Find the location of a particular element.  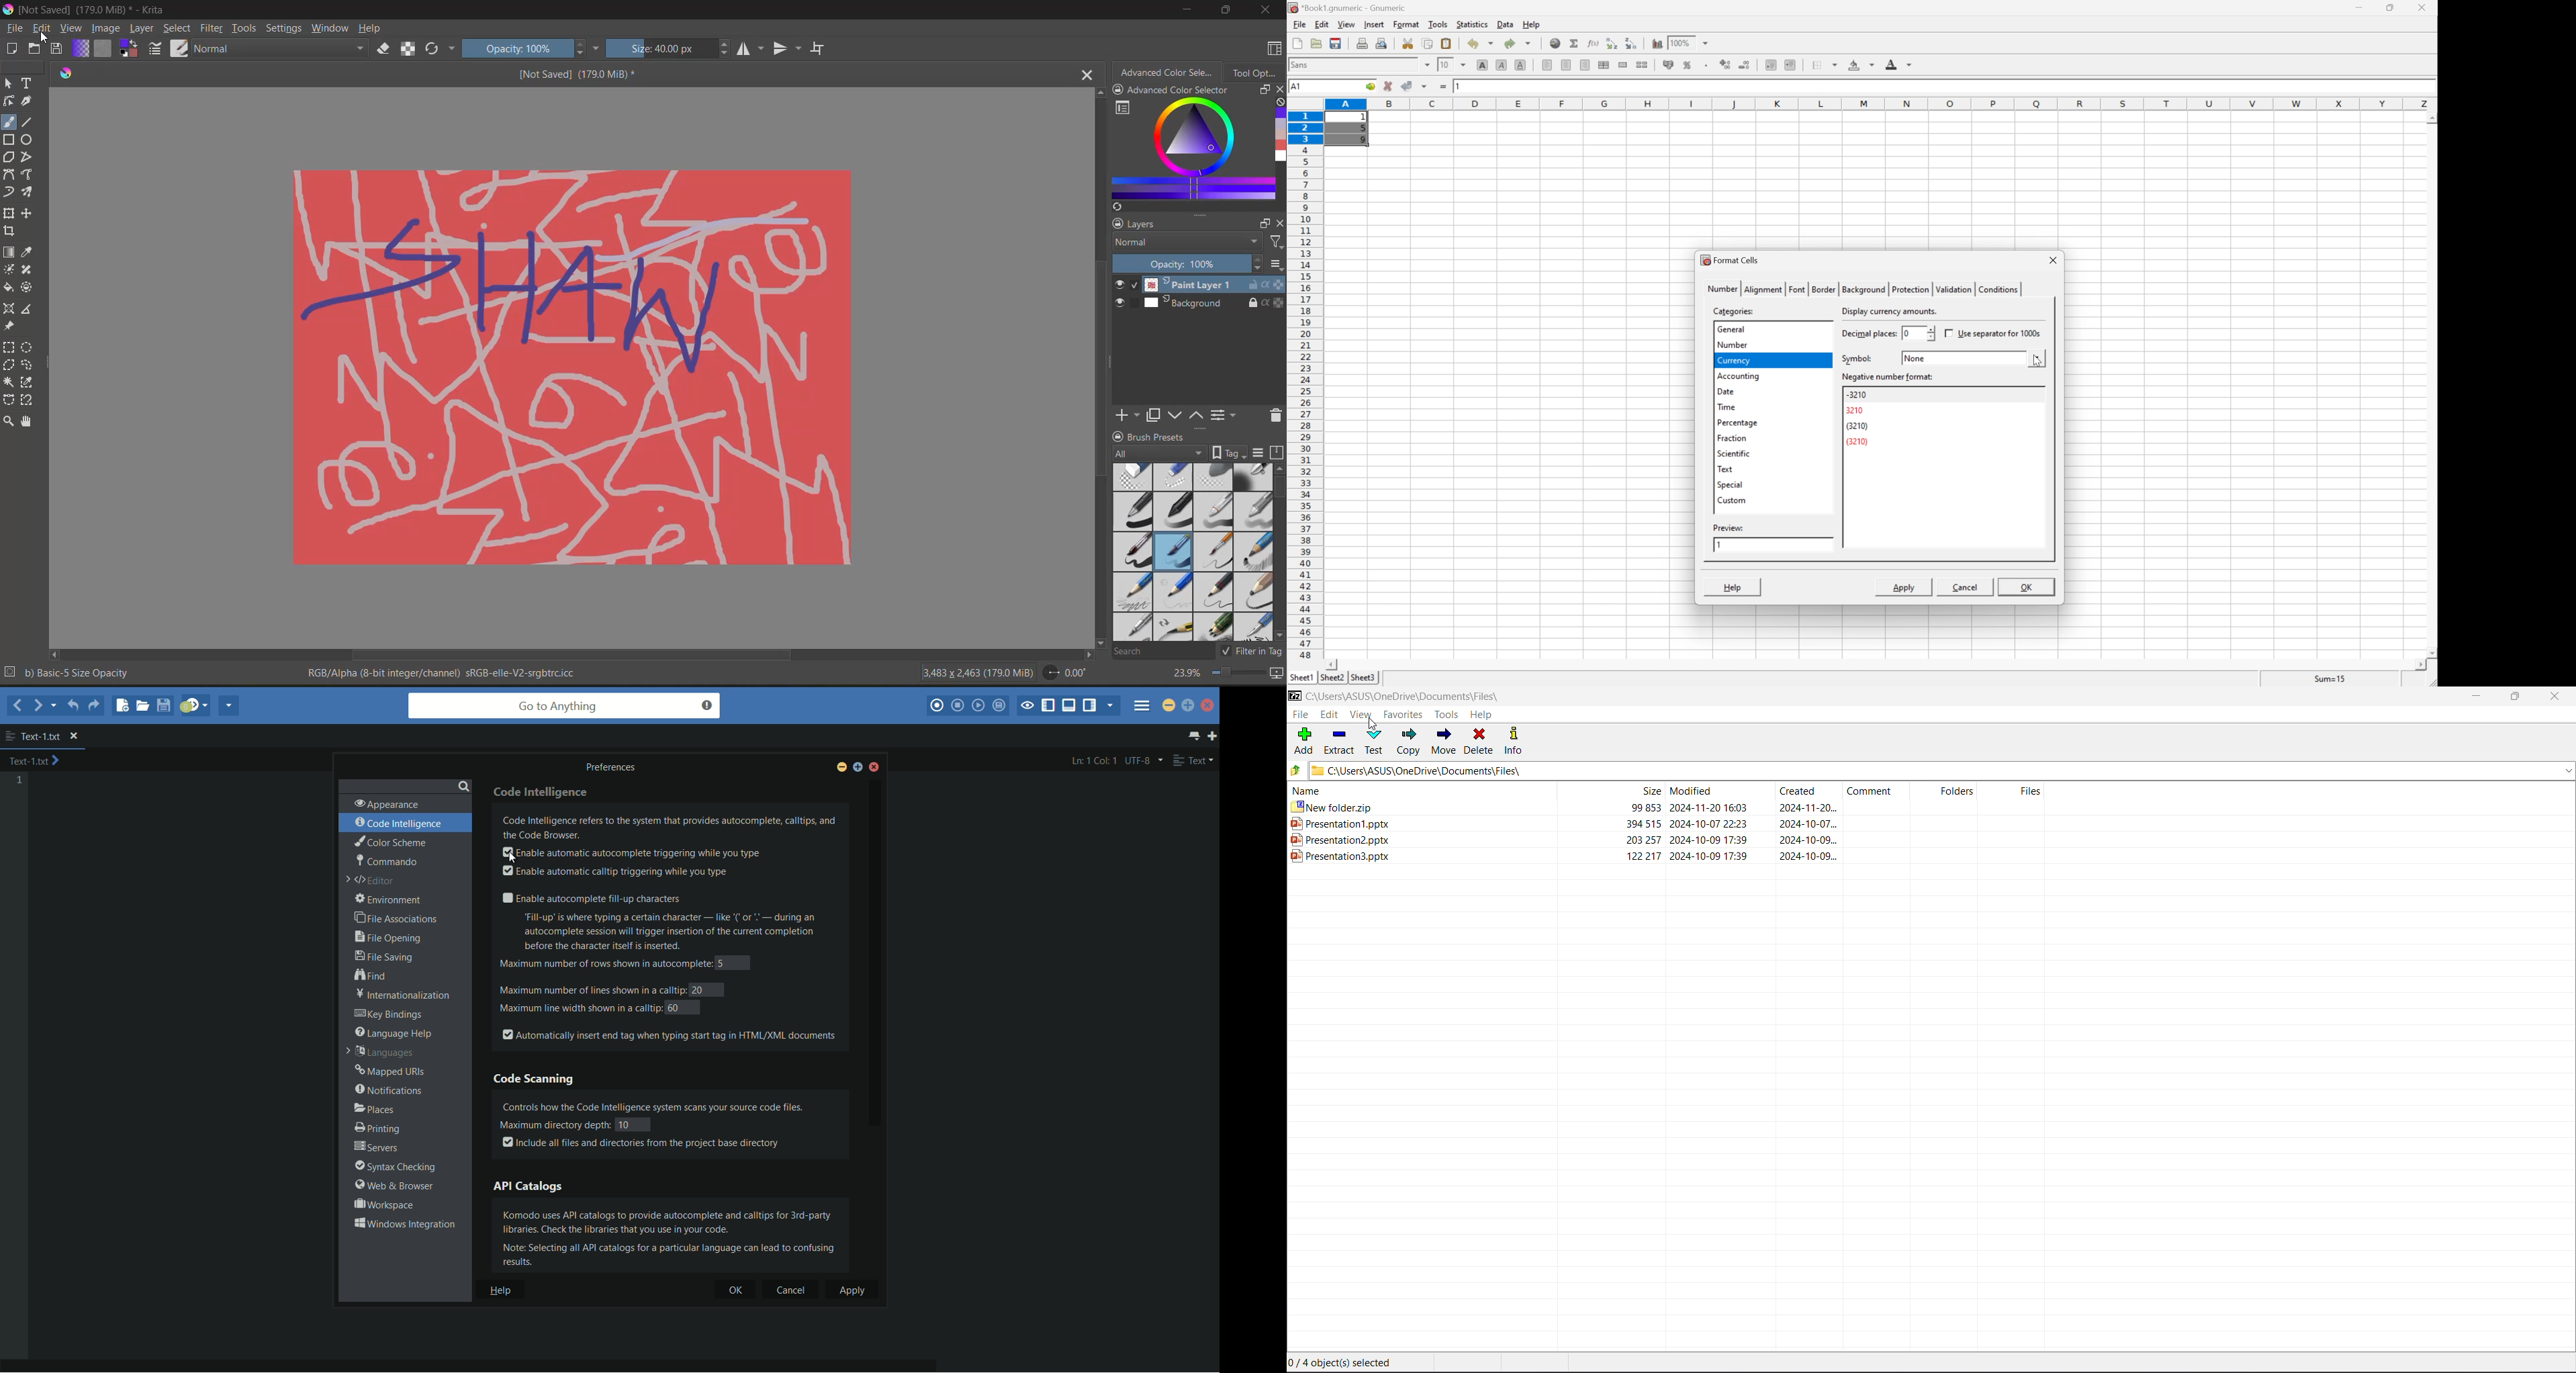

[Not Saved] (179.0 MiB) * is located at coordinates (576, 75).